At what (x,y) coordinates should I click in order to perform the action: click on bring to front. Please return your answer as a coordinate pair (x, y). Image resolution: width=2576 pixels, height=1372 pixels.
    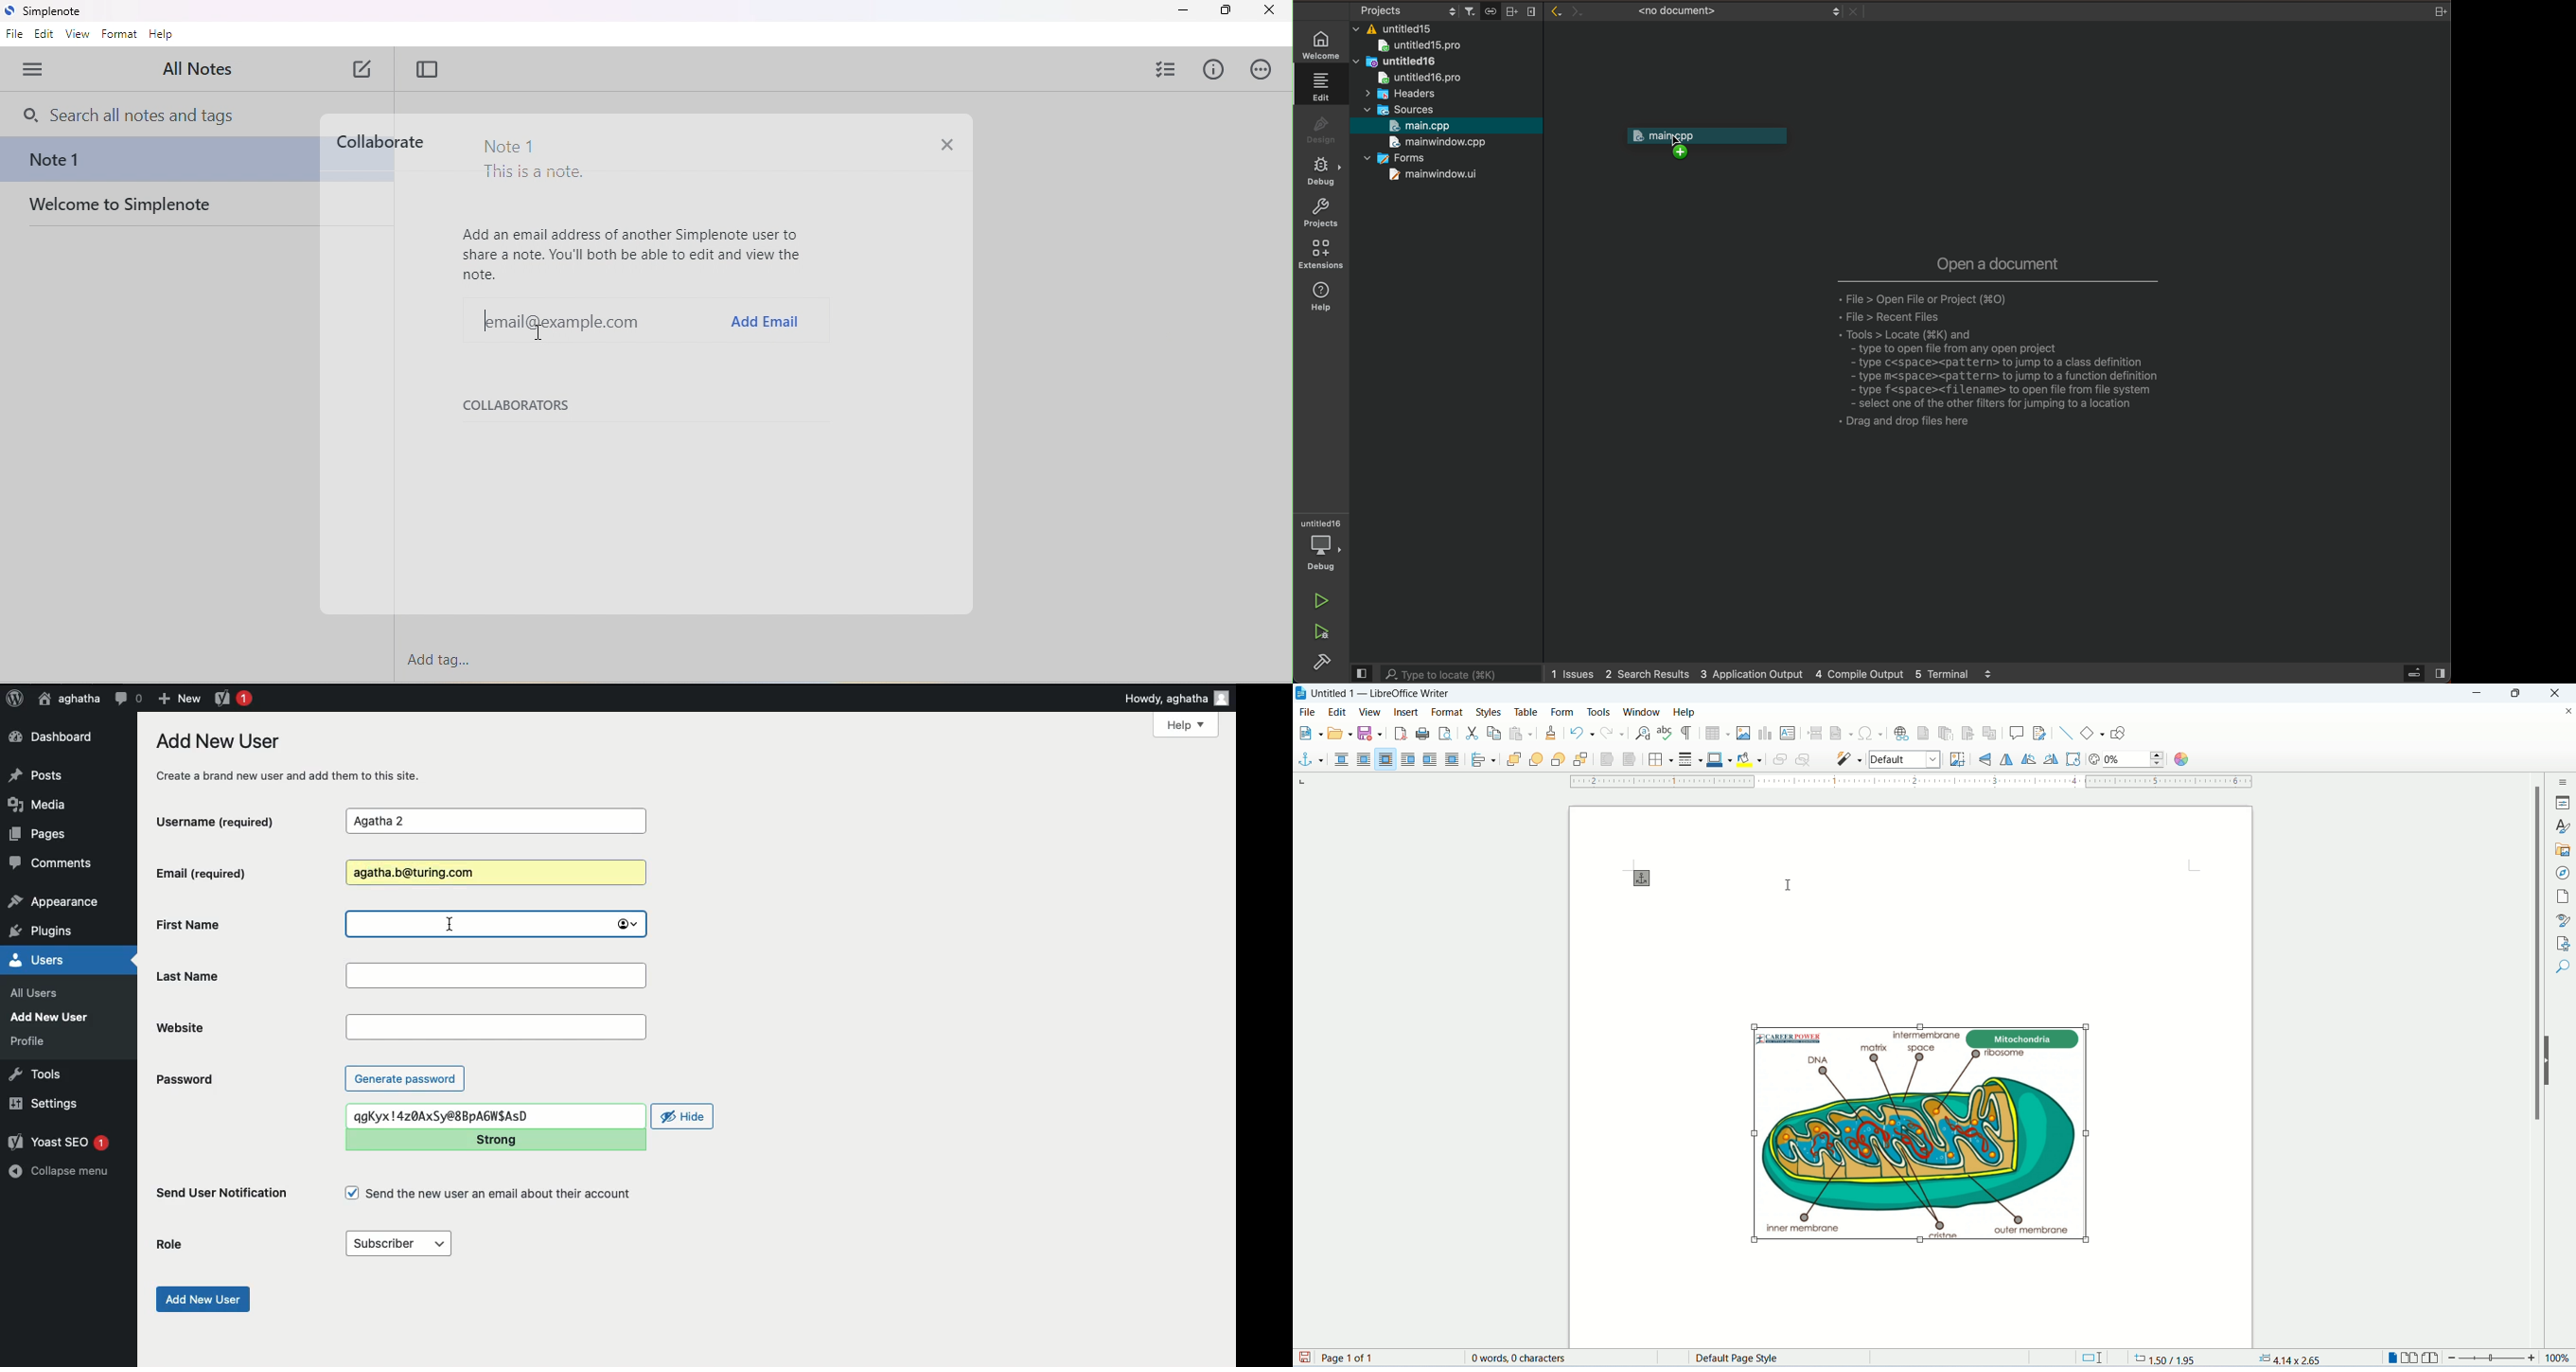
    Looking at the image, I should click on (1513, 761).